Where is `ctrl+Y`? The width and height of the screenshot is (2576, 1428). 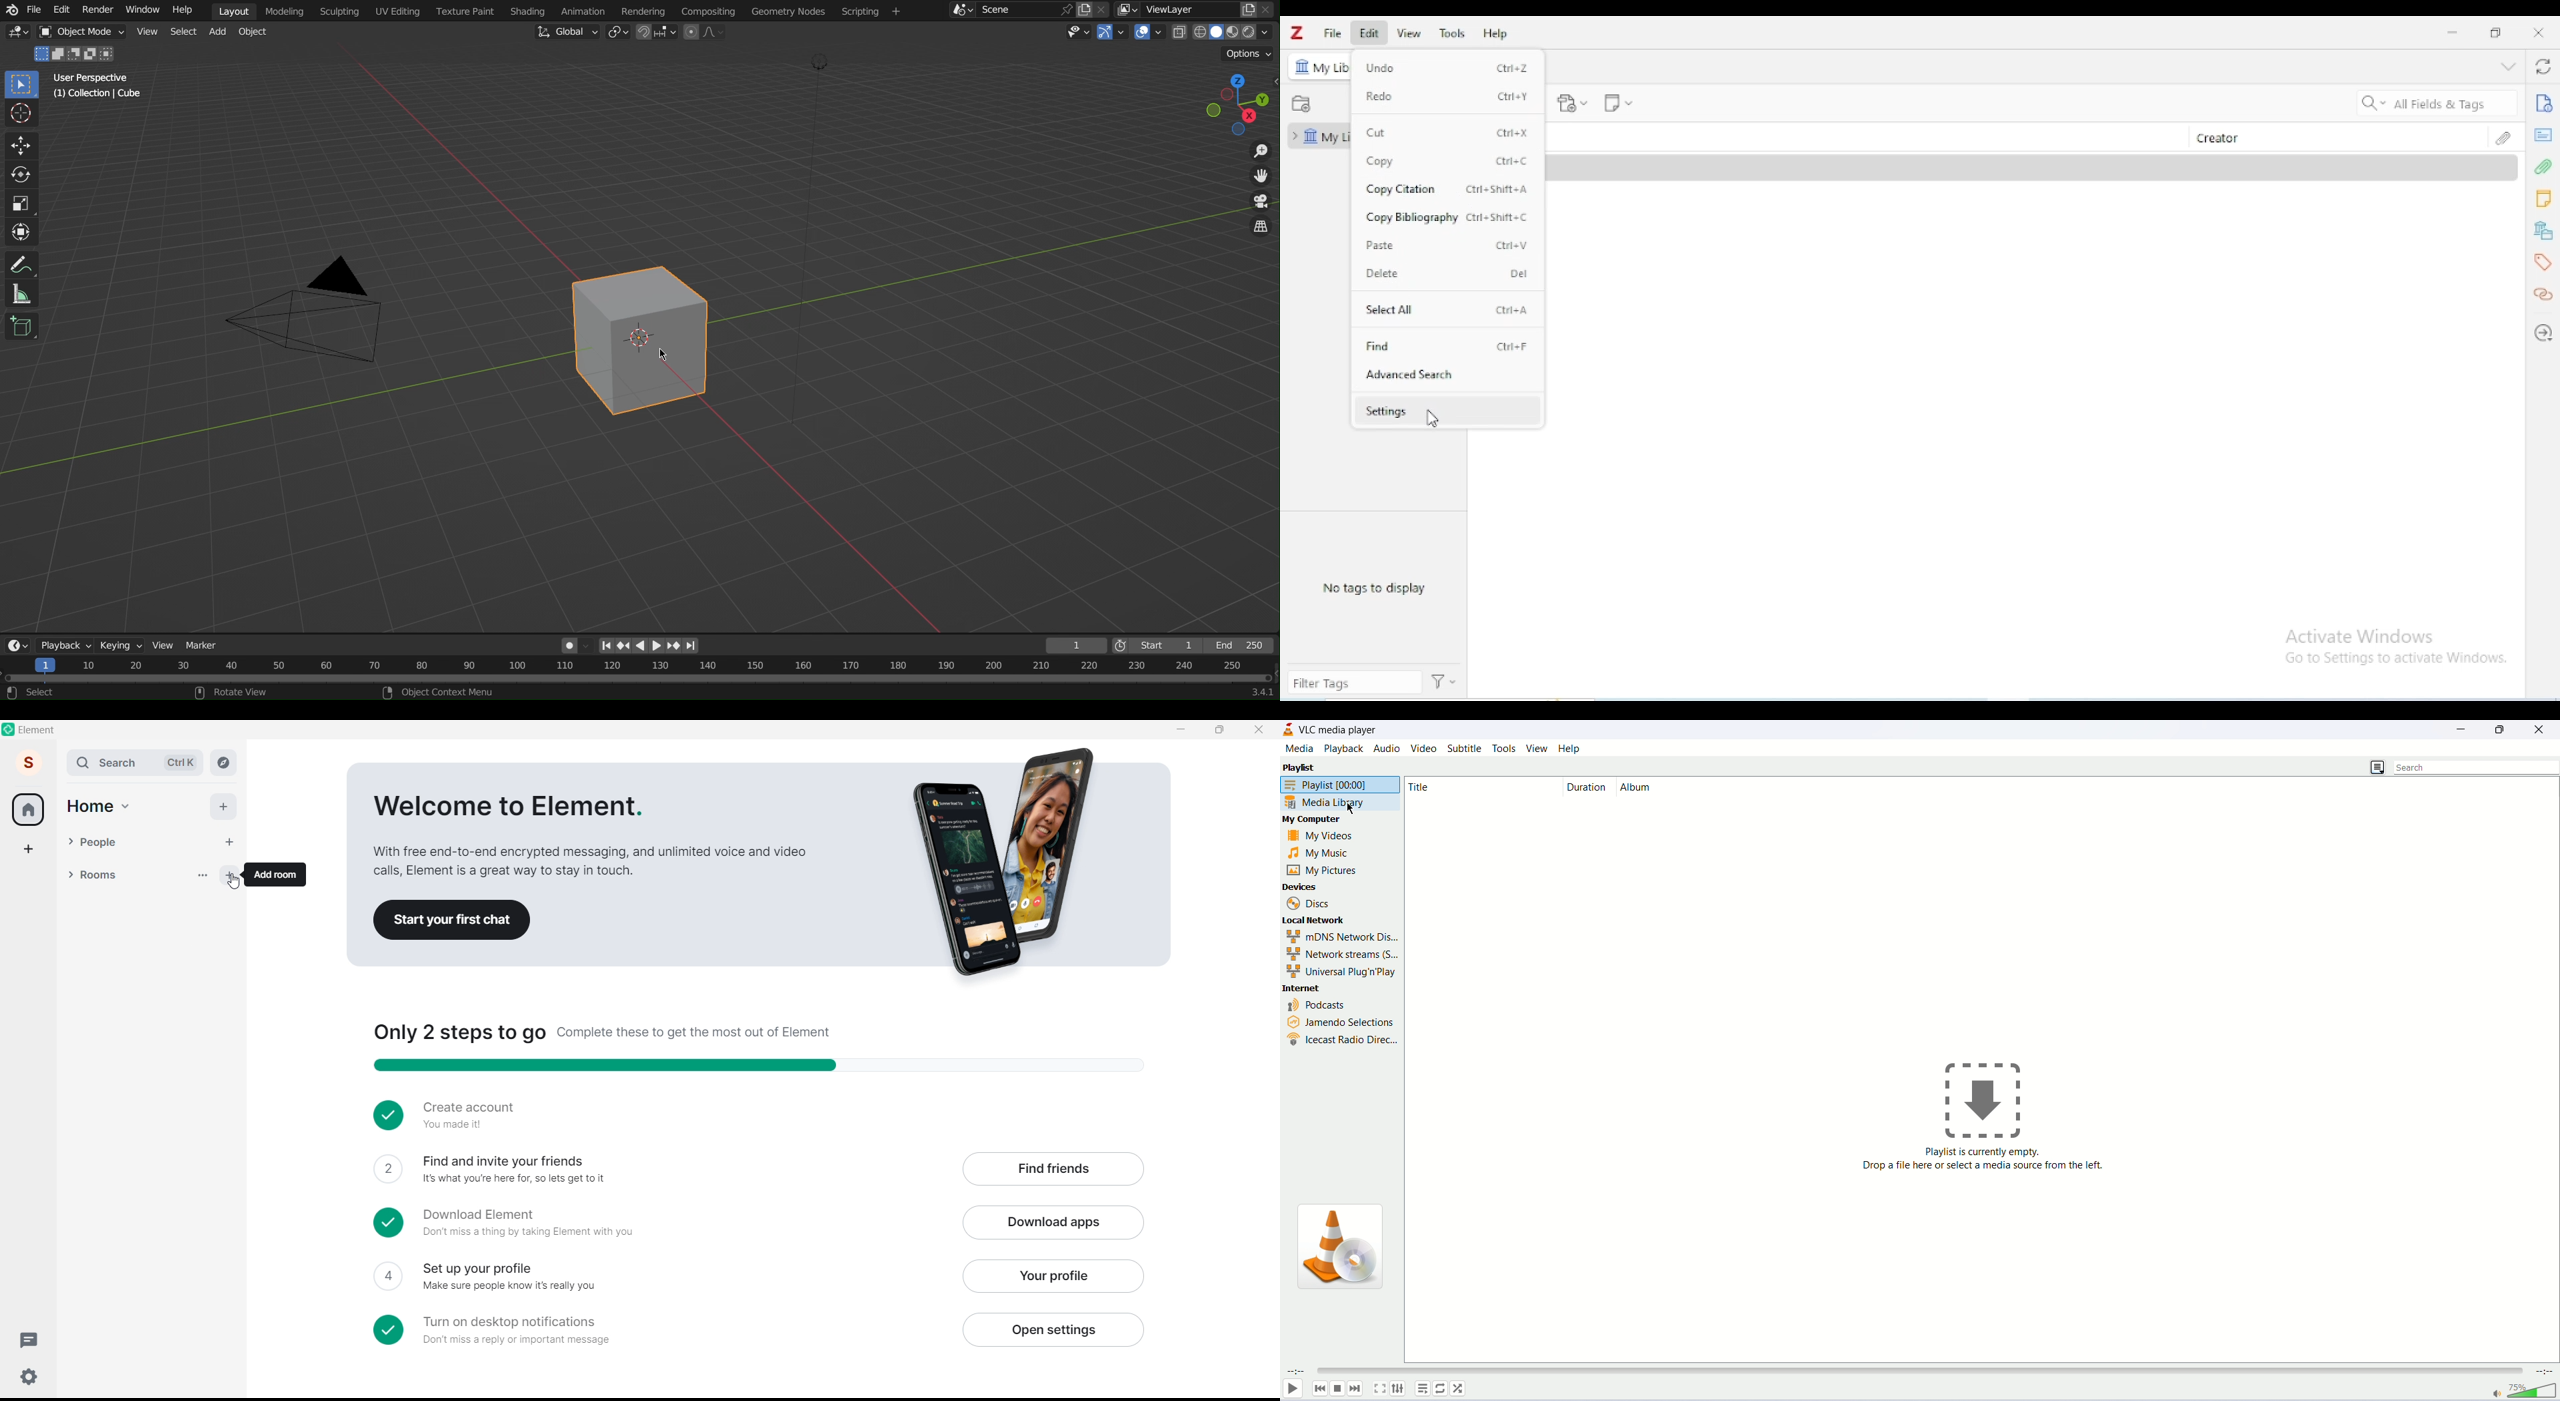
ctrl+Y is located at coordinates (1514, 96).